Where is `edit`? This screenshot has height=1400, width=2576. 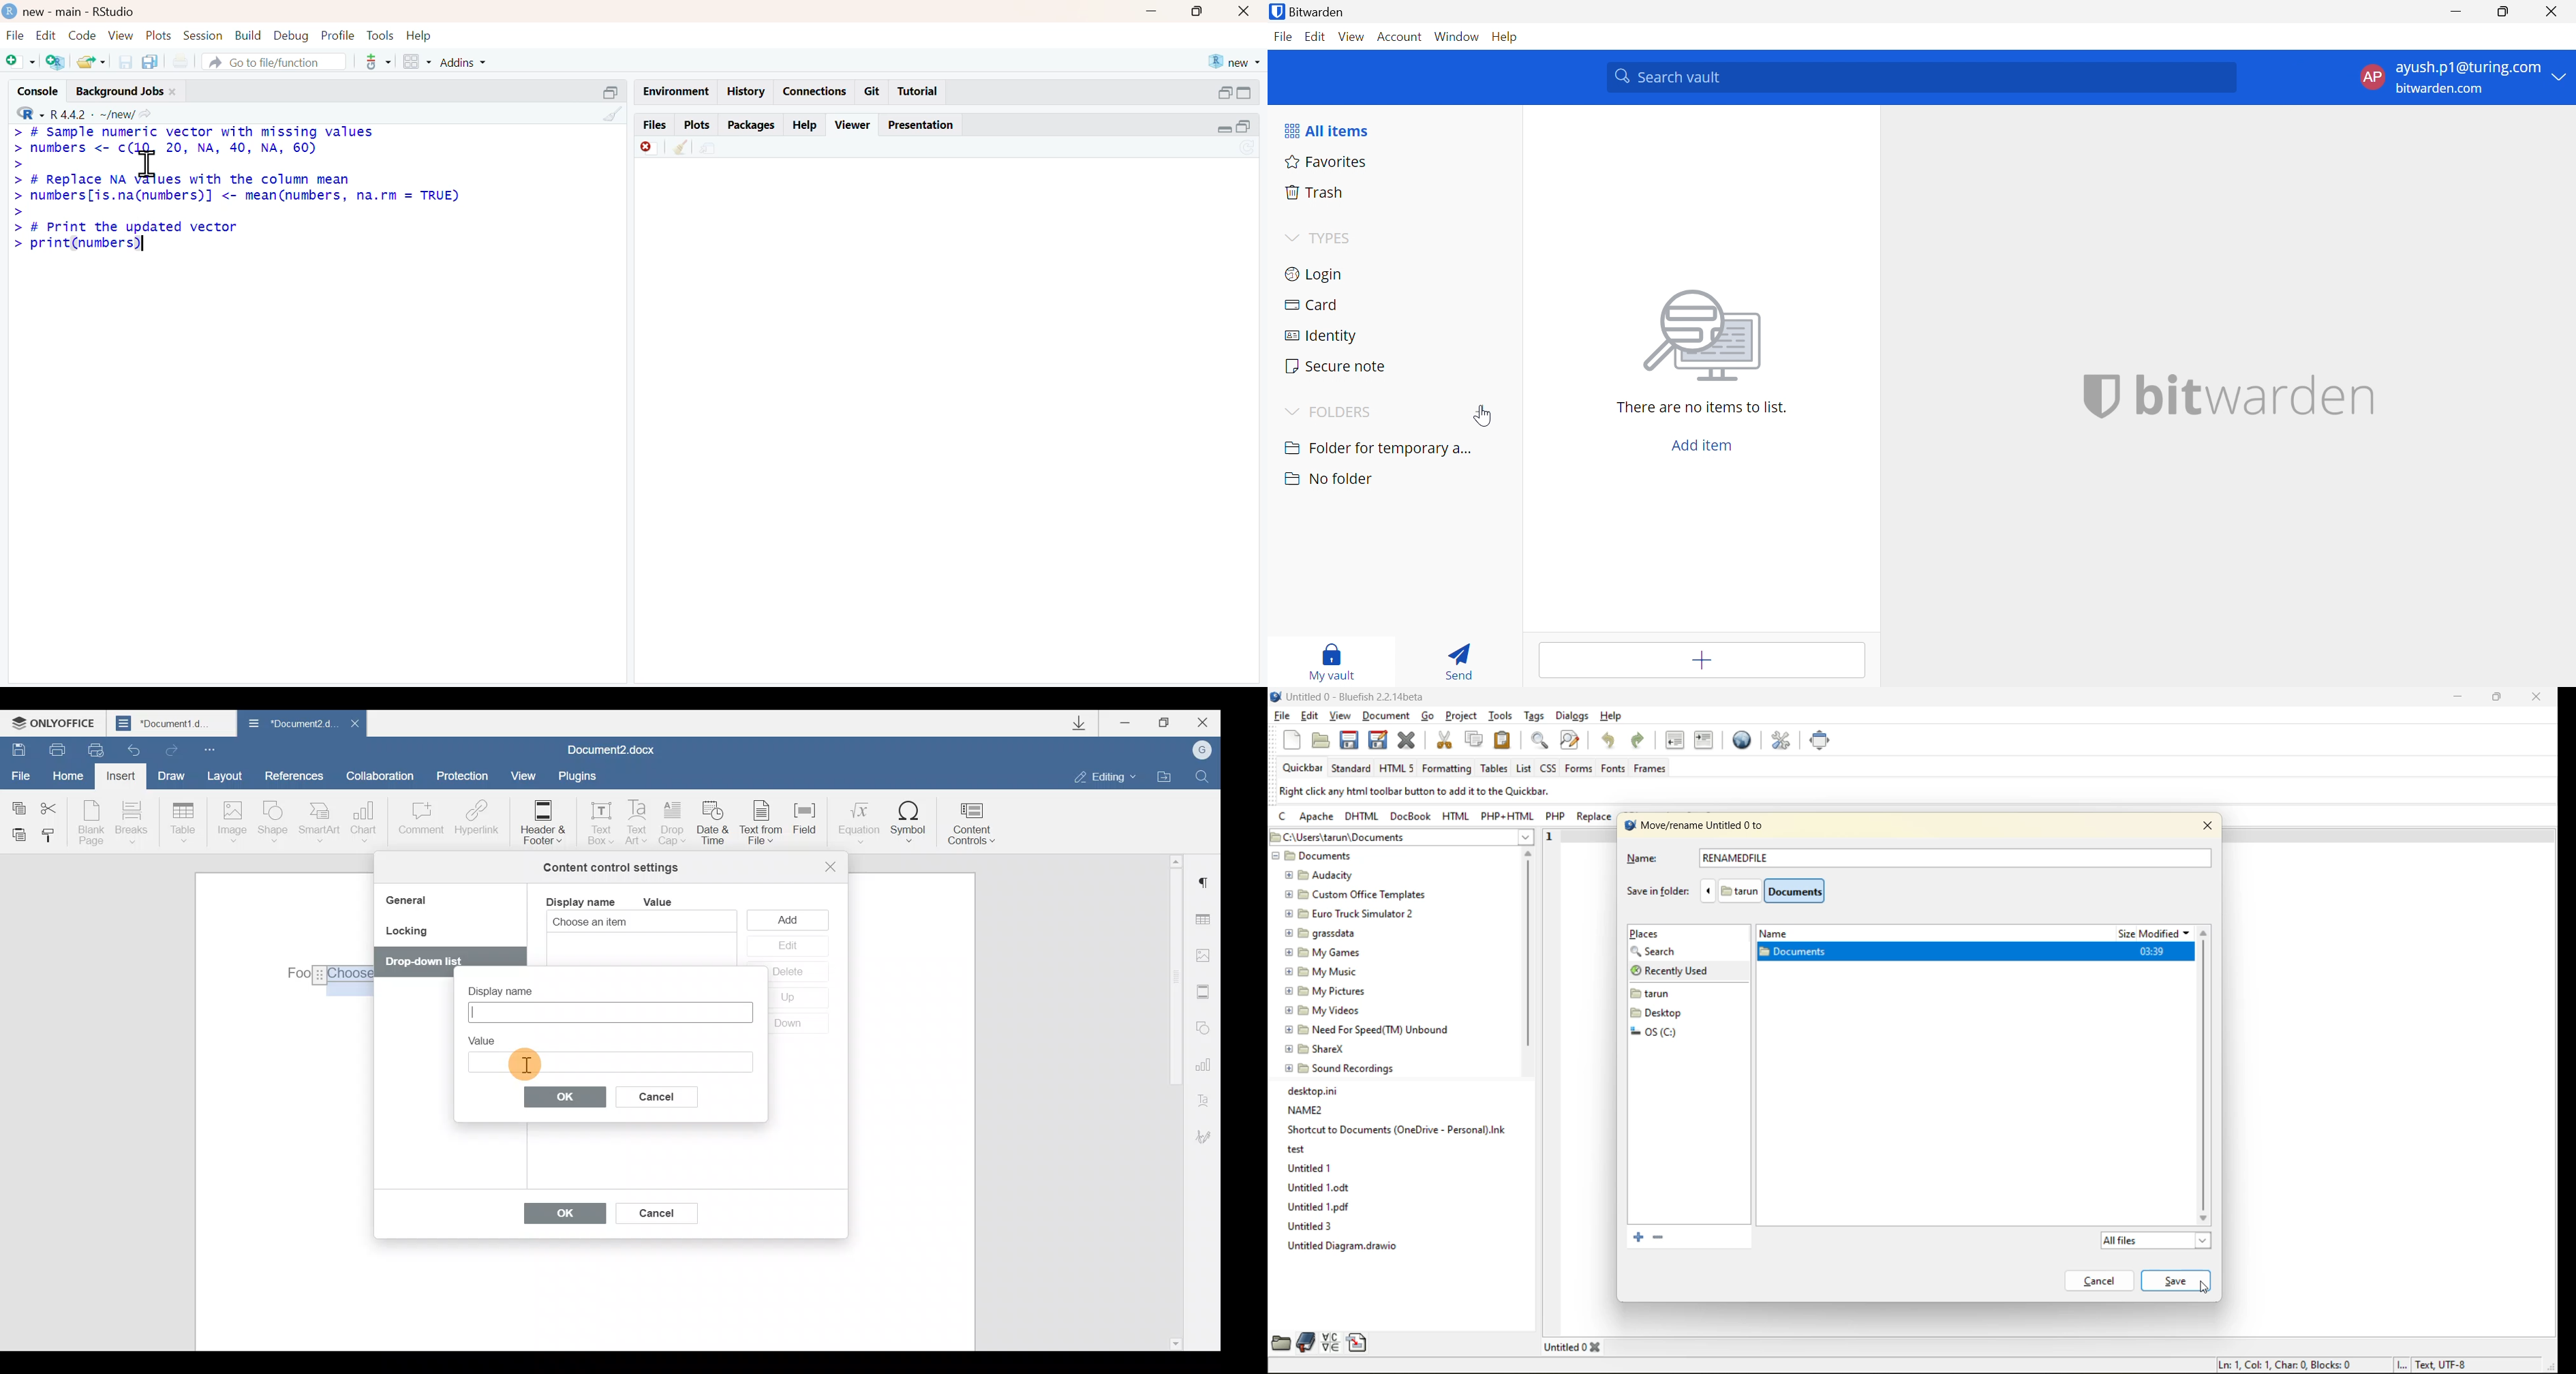
edit is located at coordinates (46, 34).